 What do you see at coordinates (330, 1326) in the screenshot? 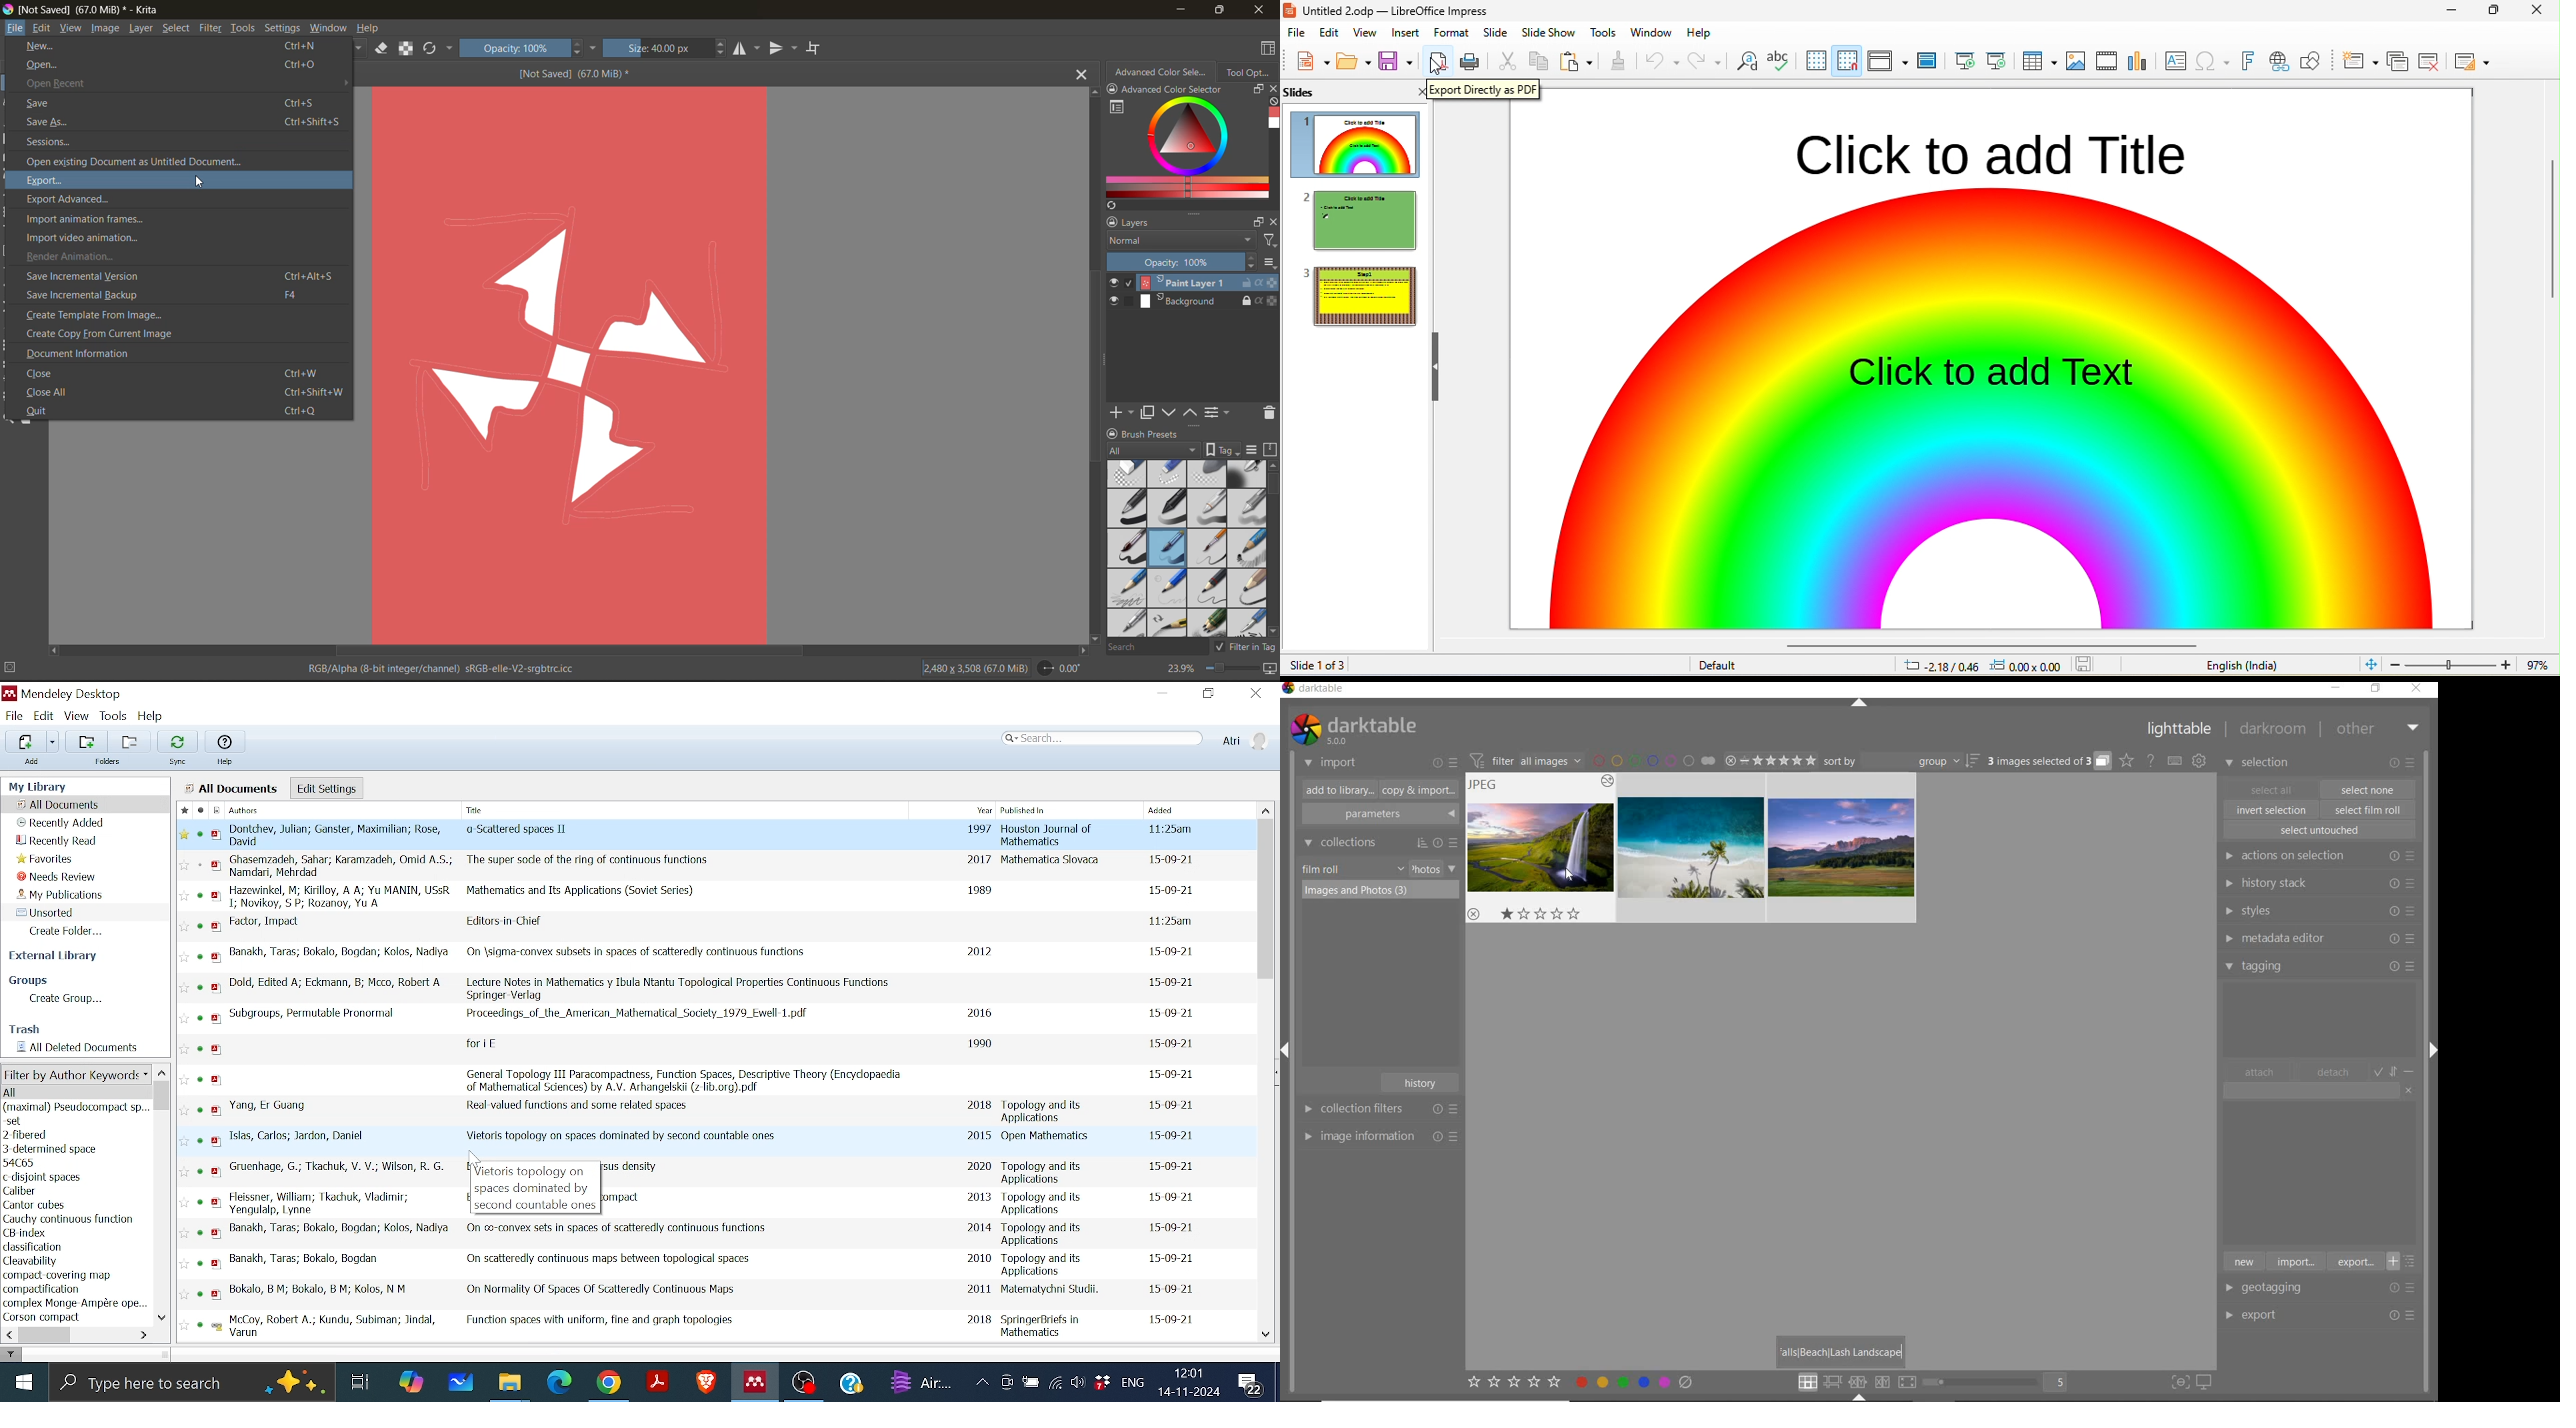
I see `Author` at bounding box center [330, 1326].